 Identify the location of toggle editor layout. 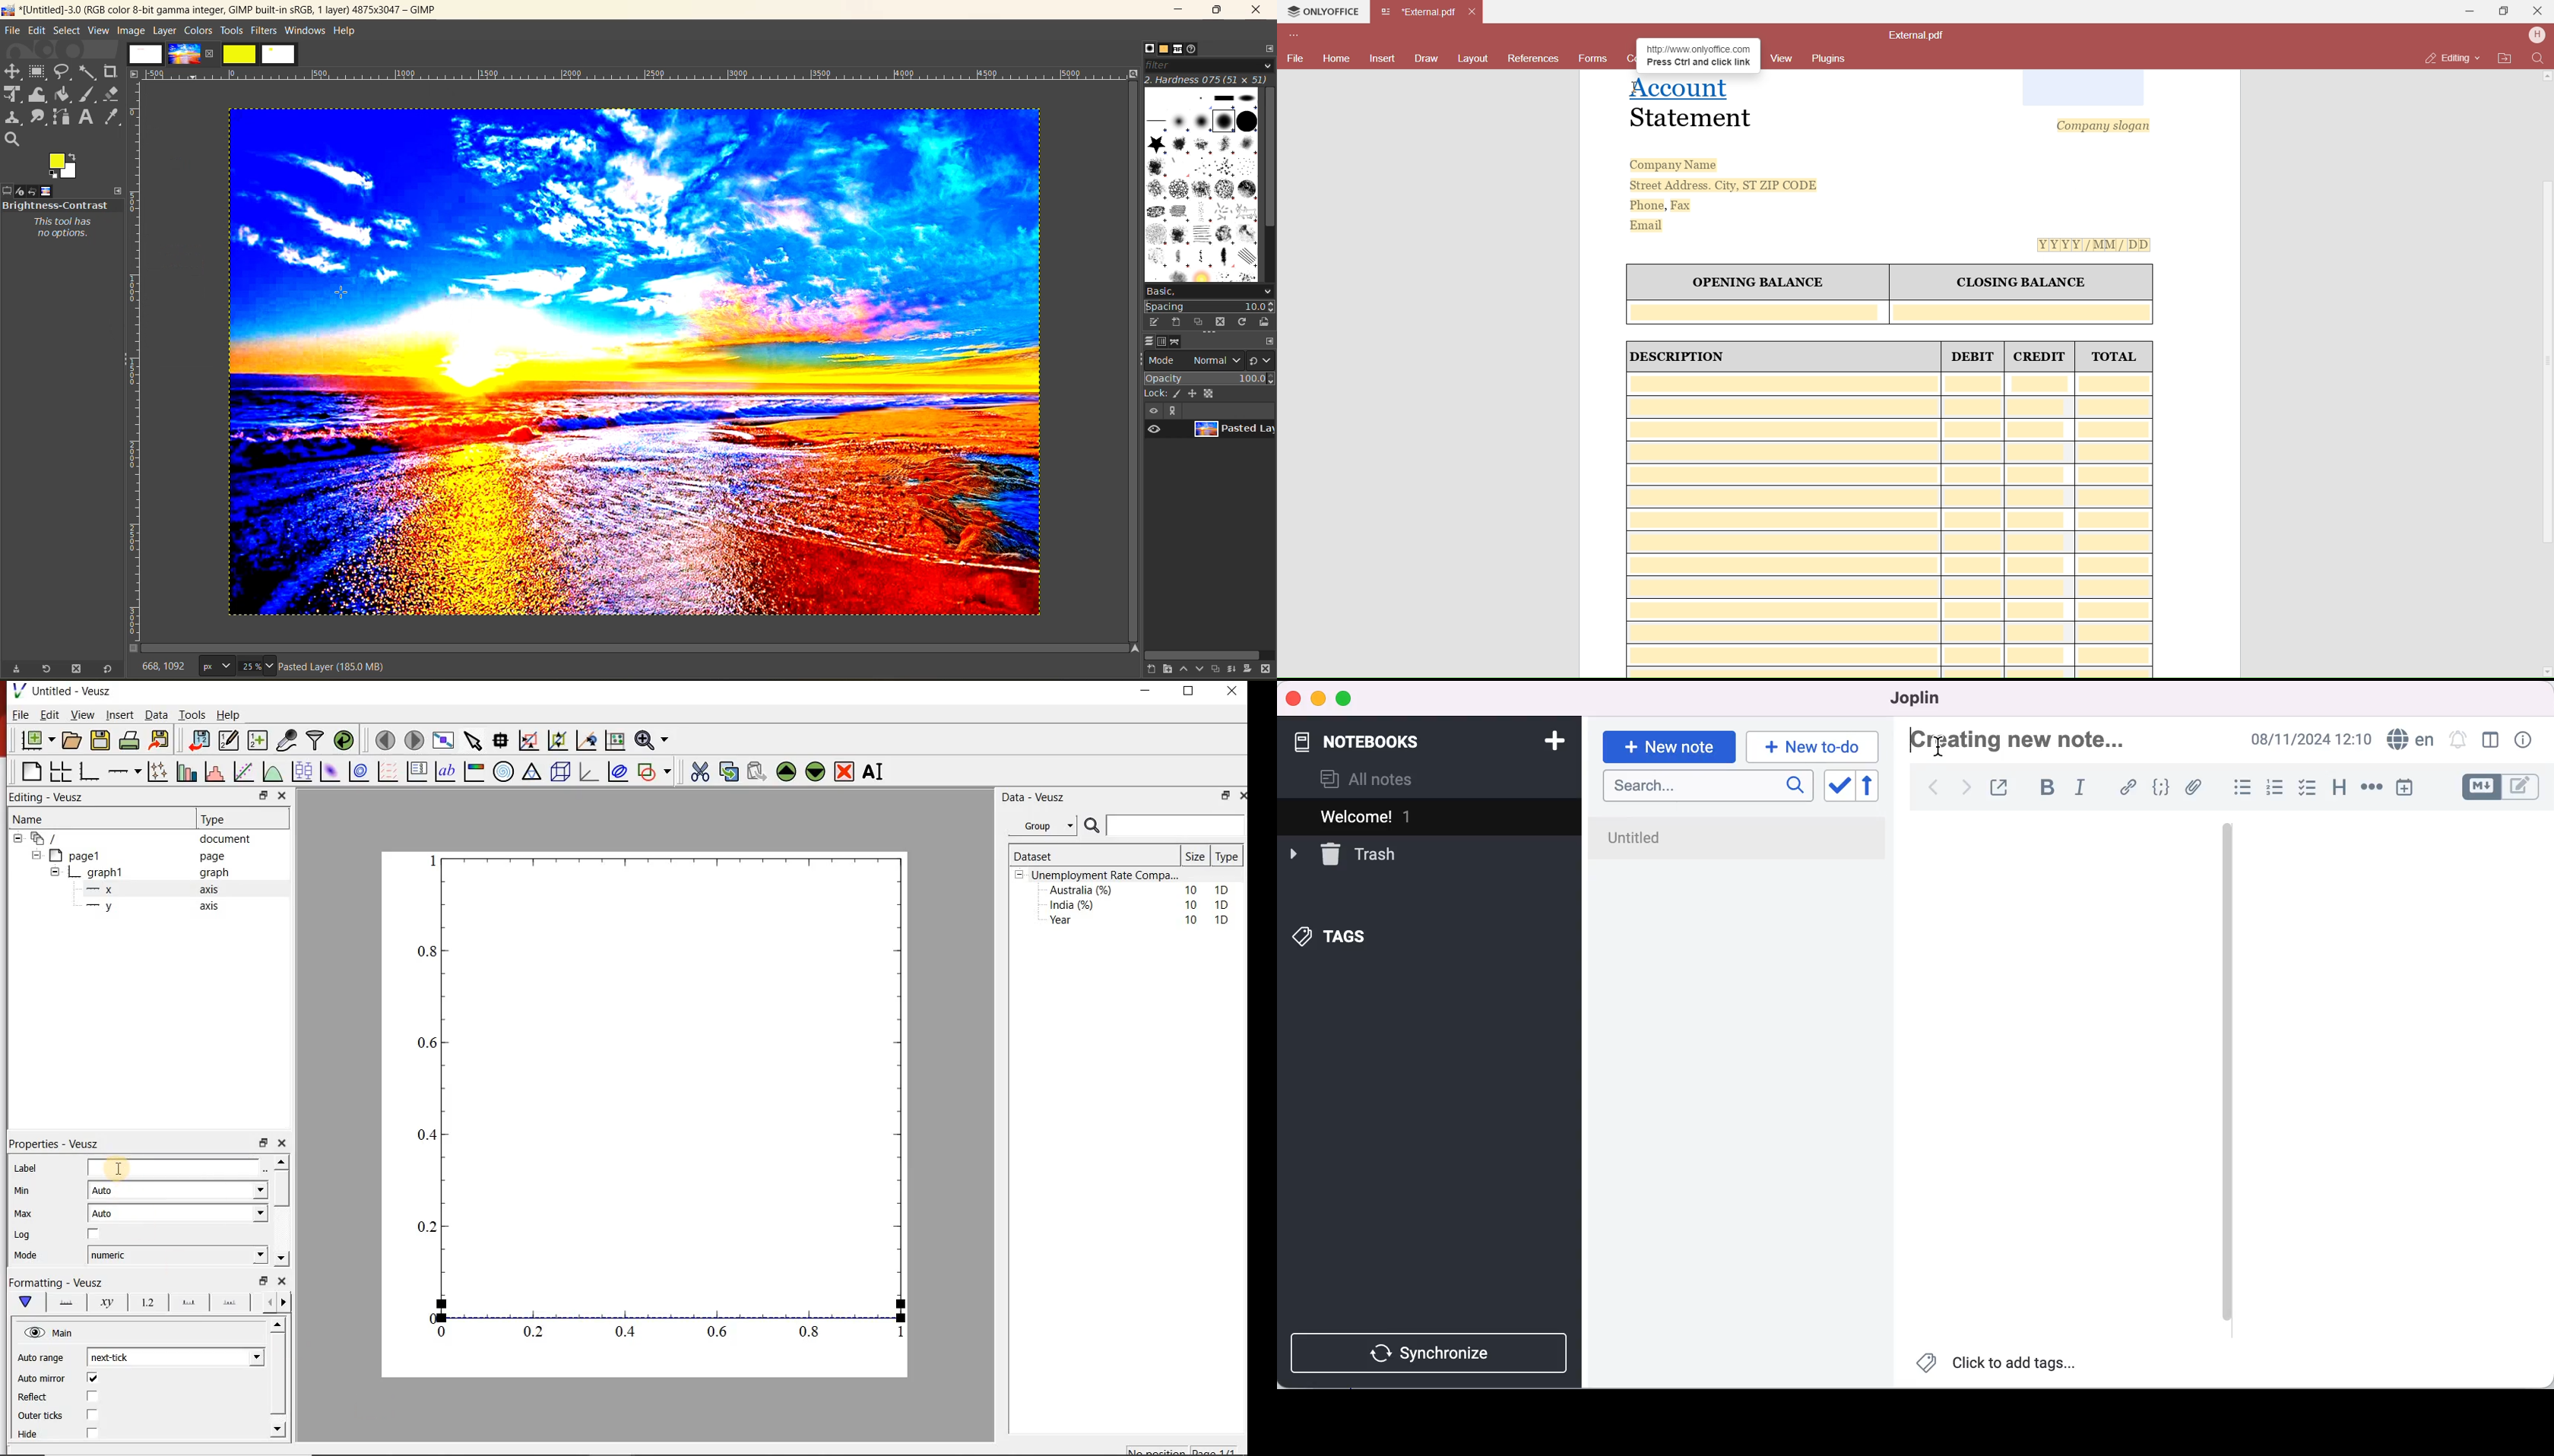
(2488, 741).